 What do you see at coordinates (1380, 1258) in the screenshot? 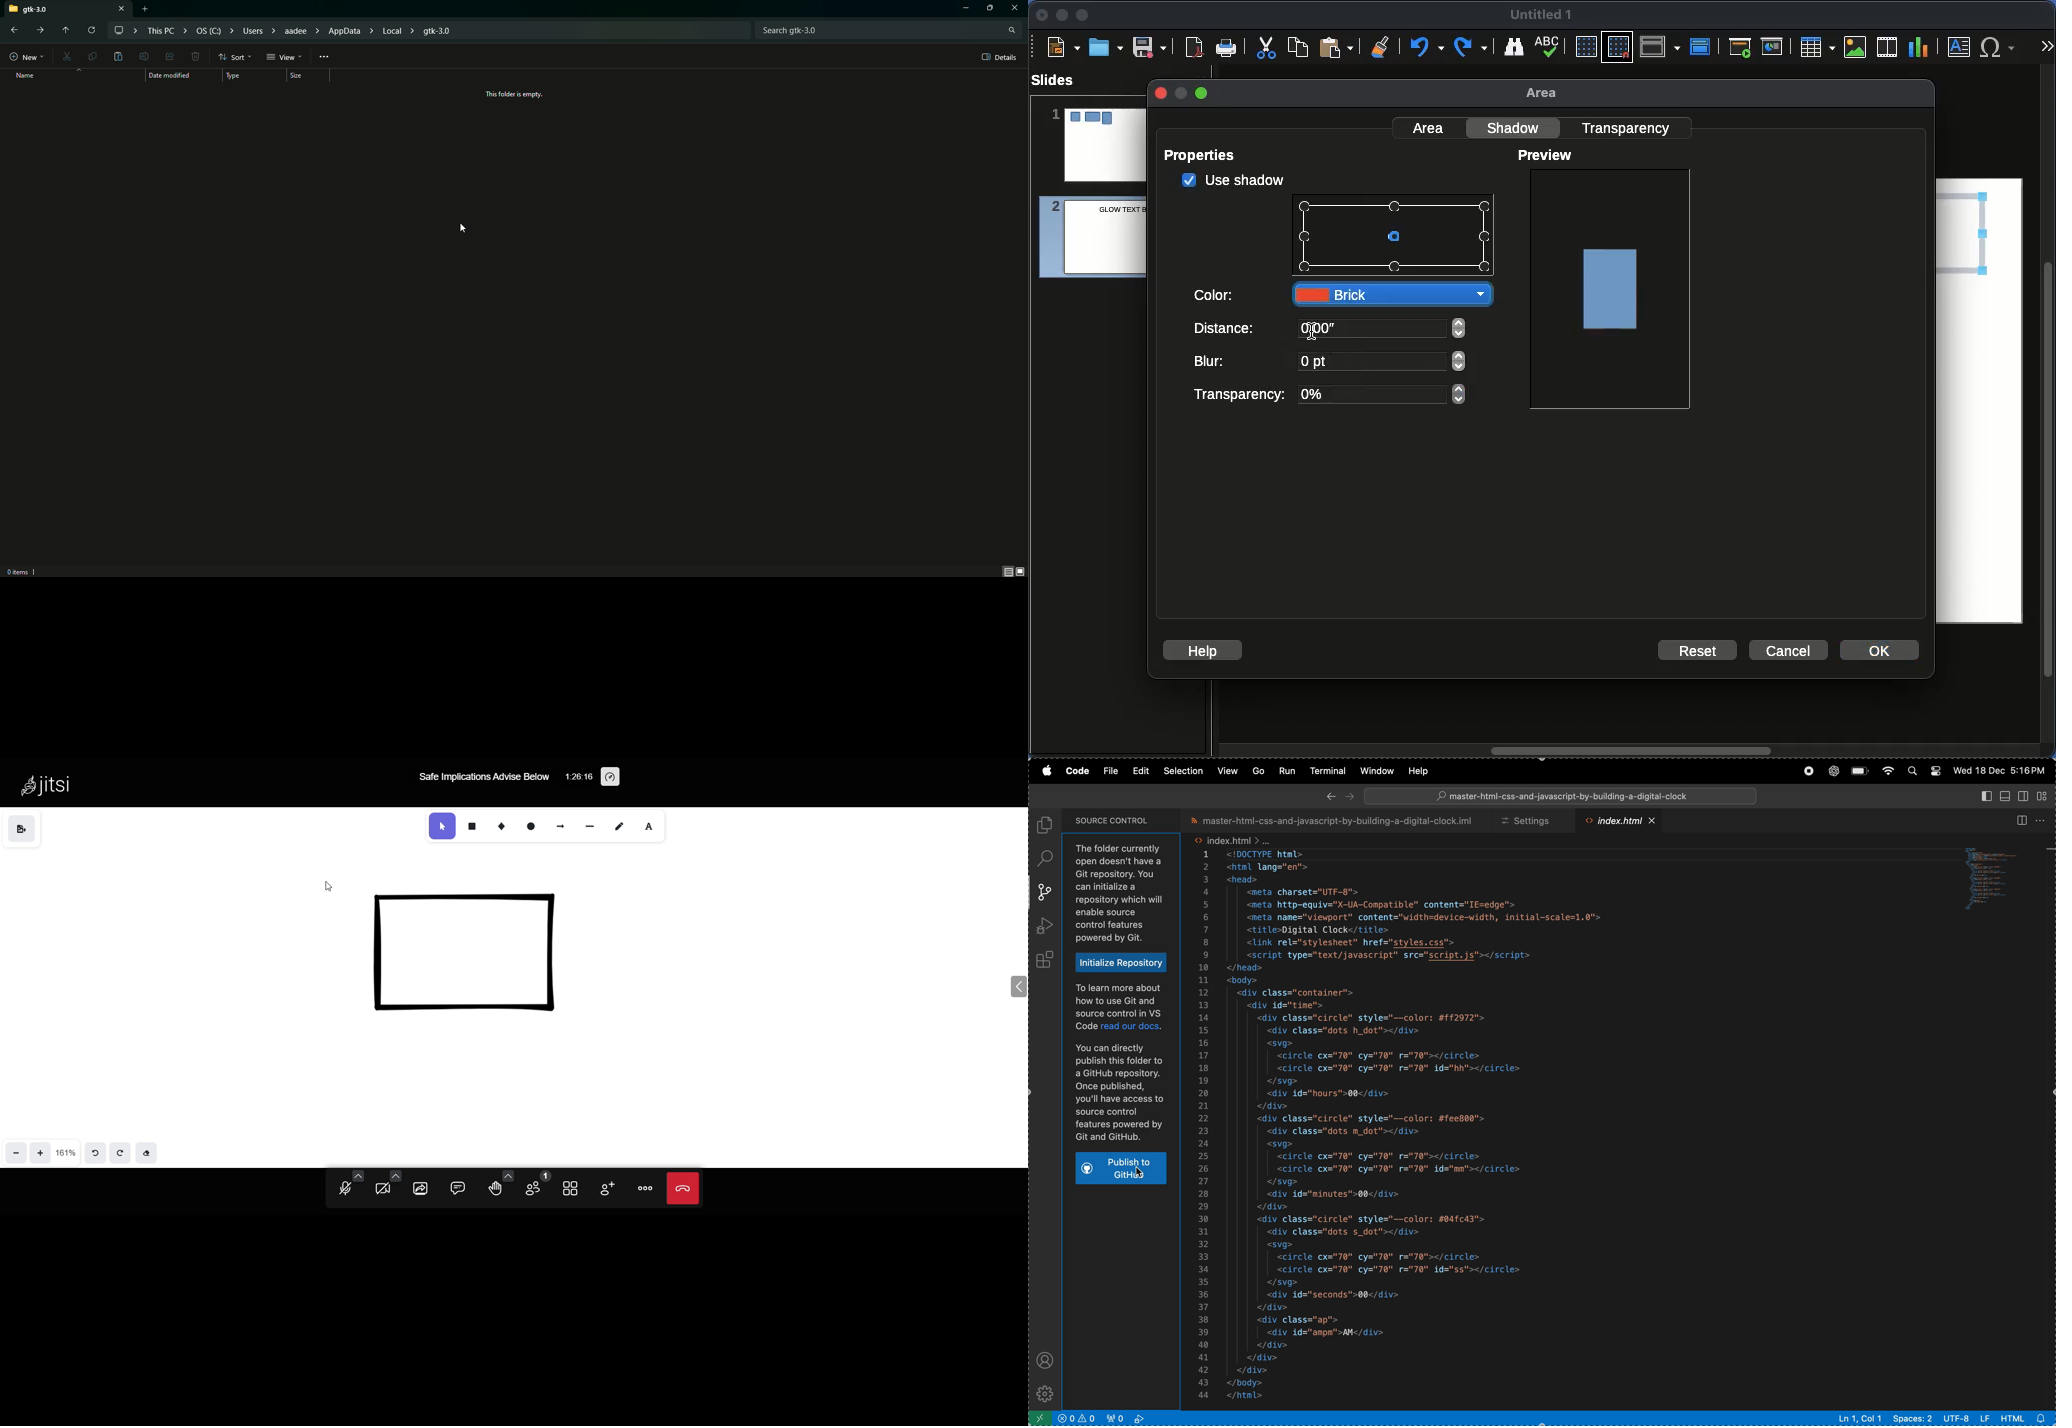
I see `<circle cx="70" cy="70" r="70"></circle>` at bounding box center [1380, 1258].